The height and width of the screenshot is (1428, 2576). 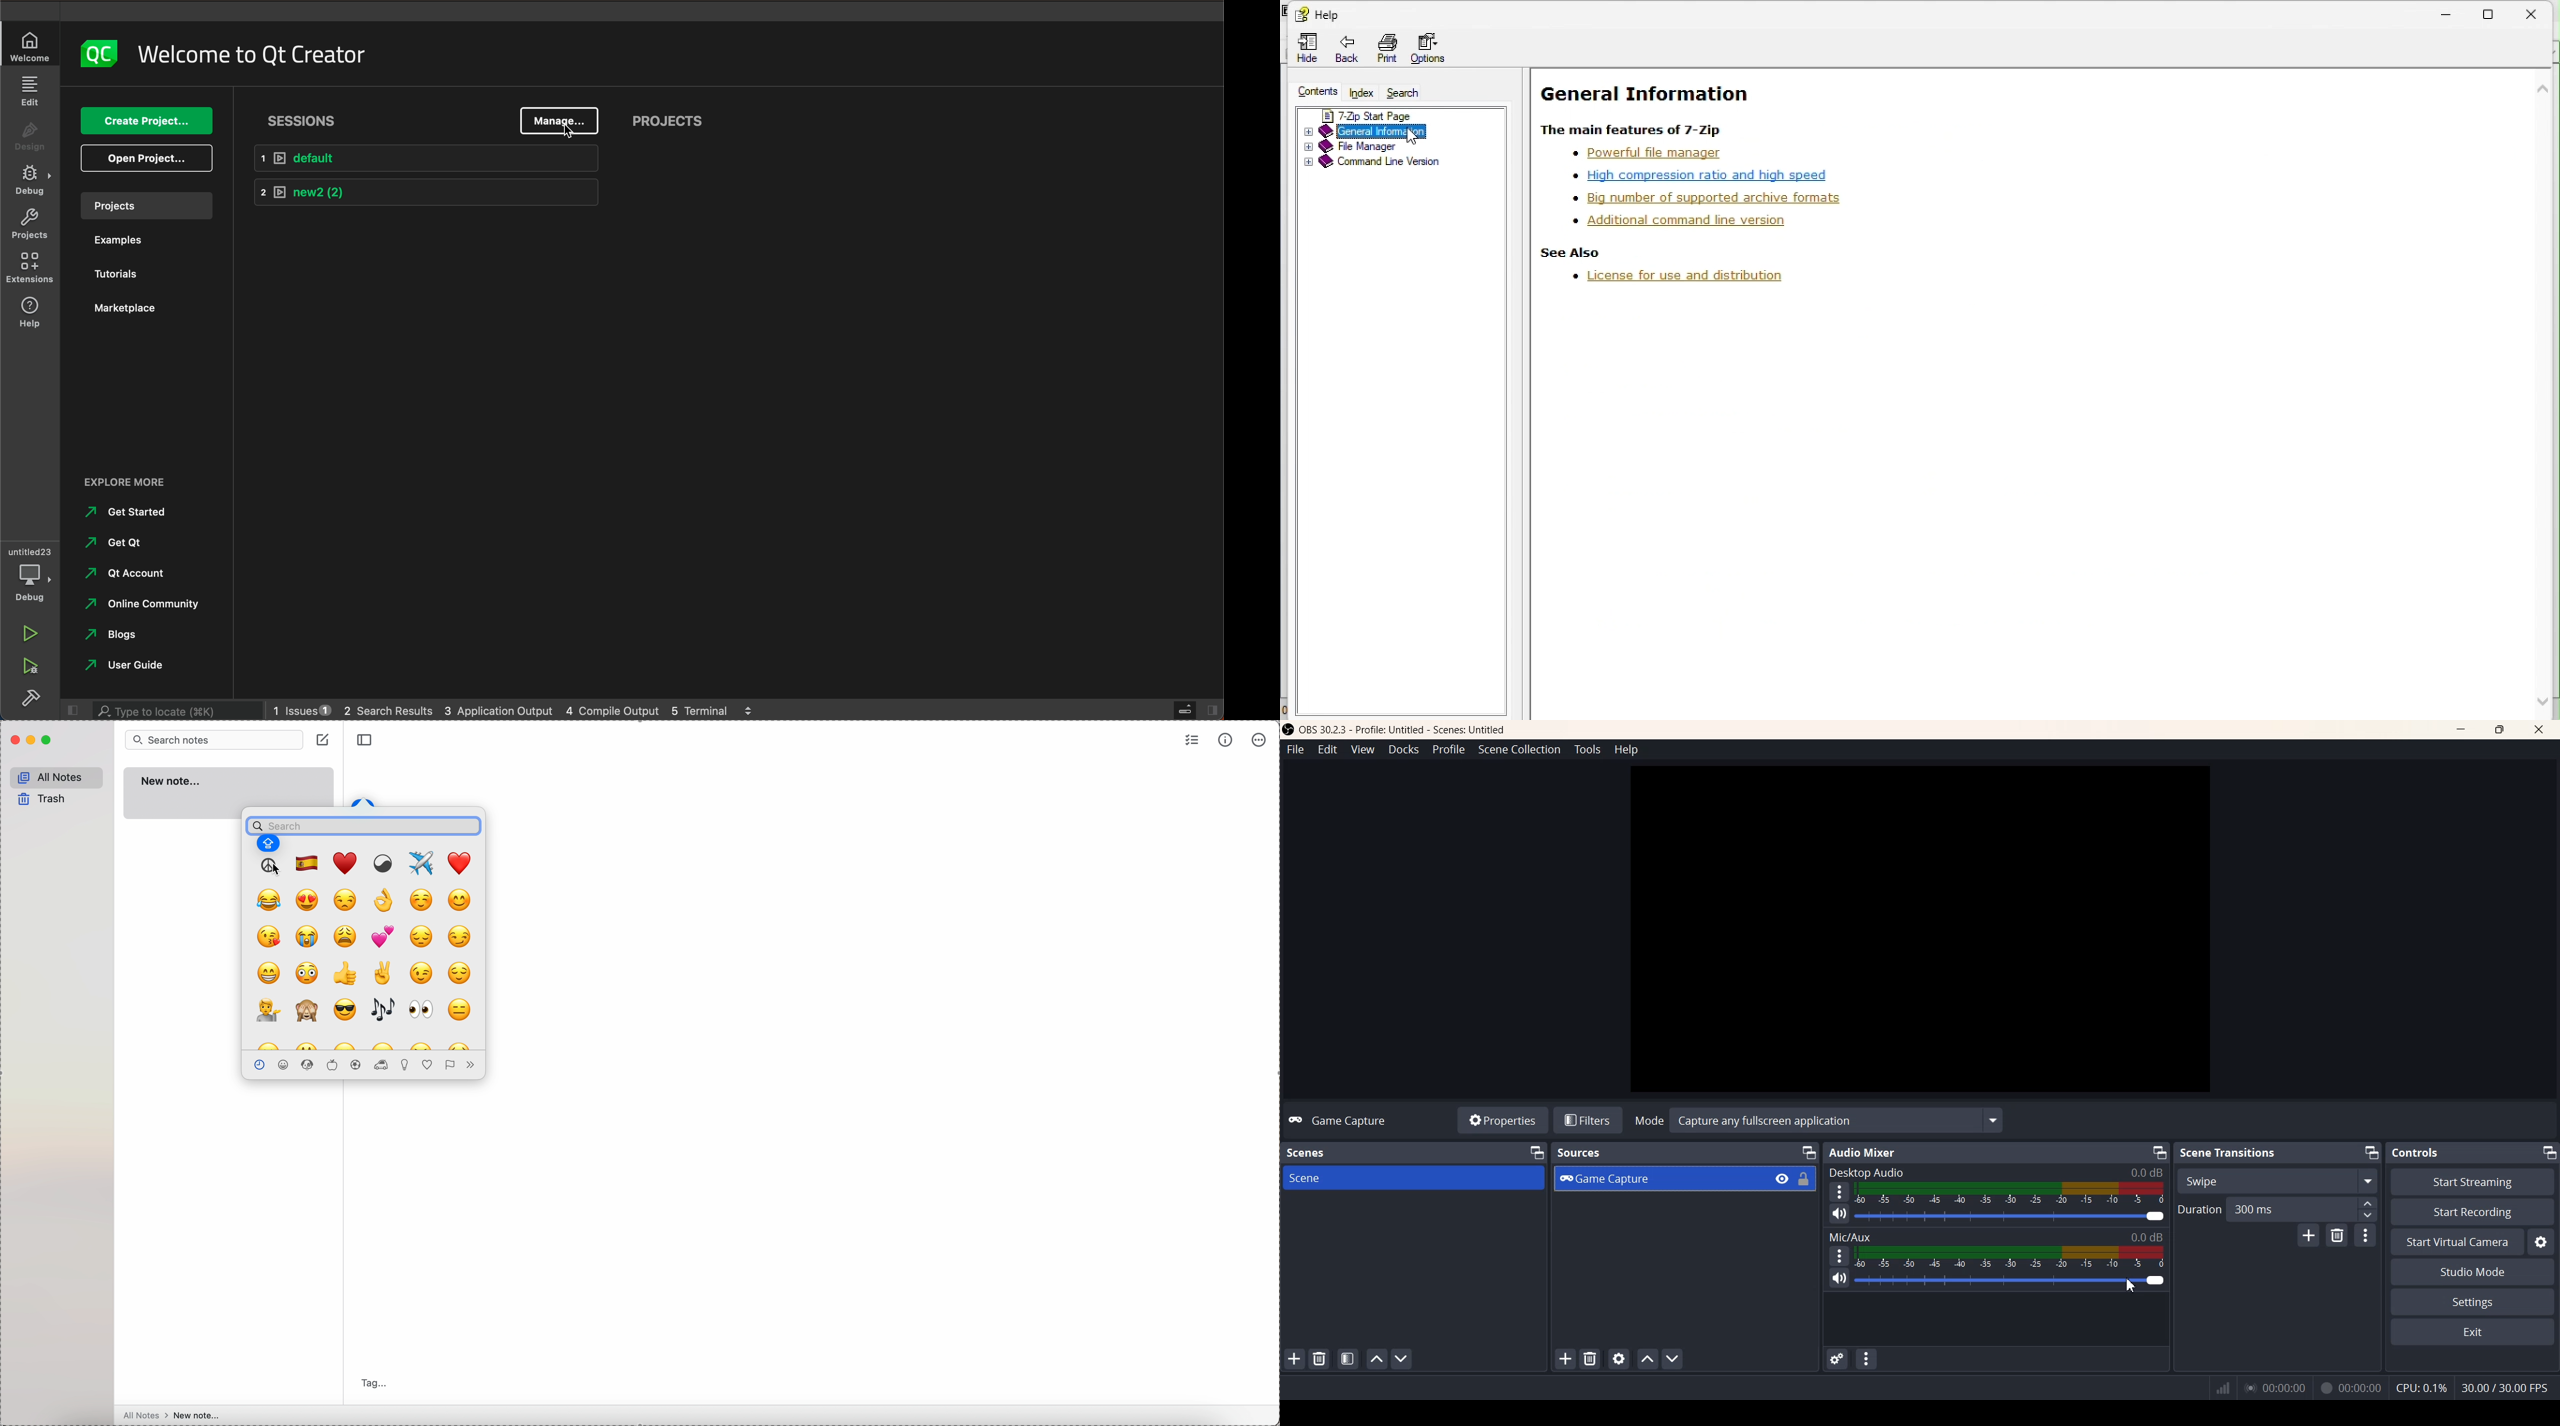 I want to click on emoji, so click(x=266, y=1010).